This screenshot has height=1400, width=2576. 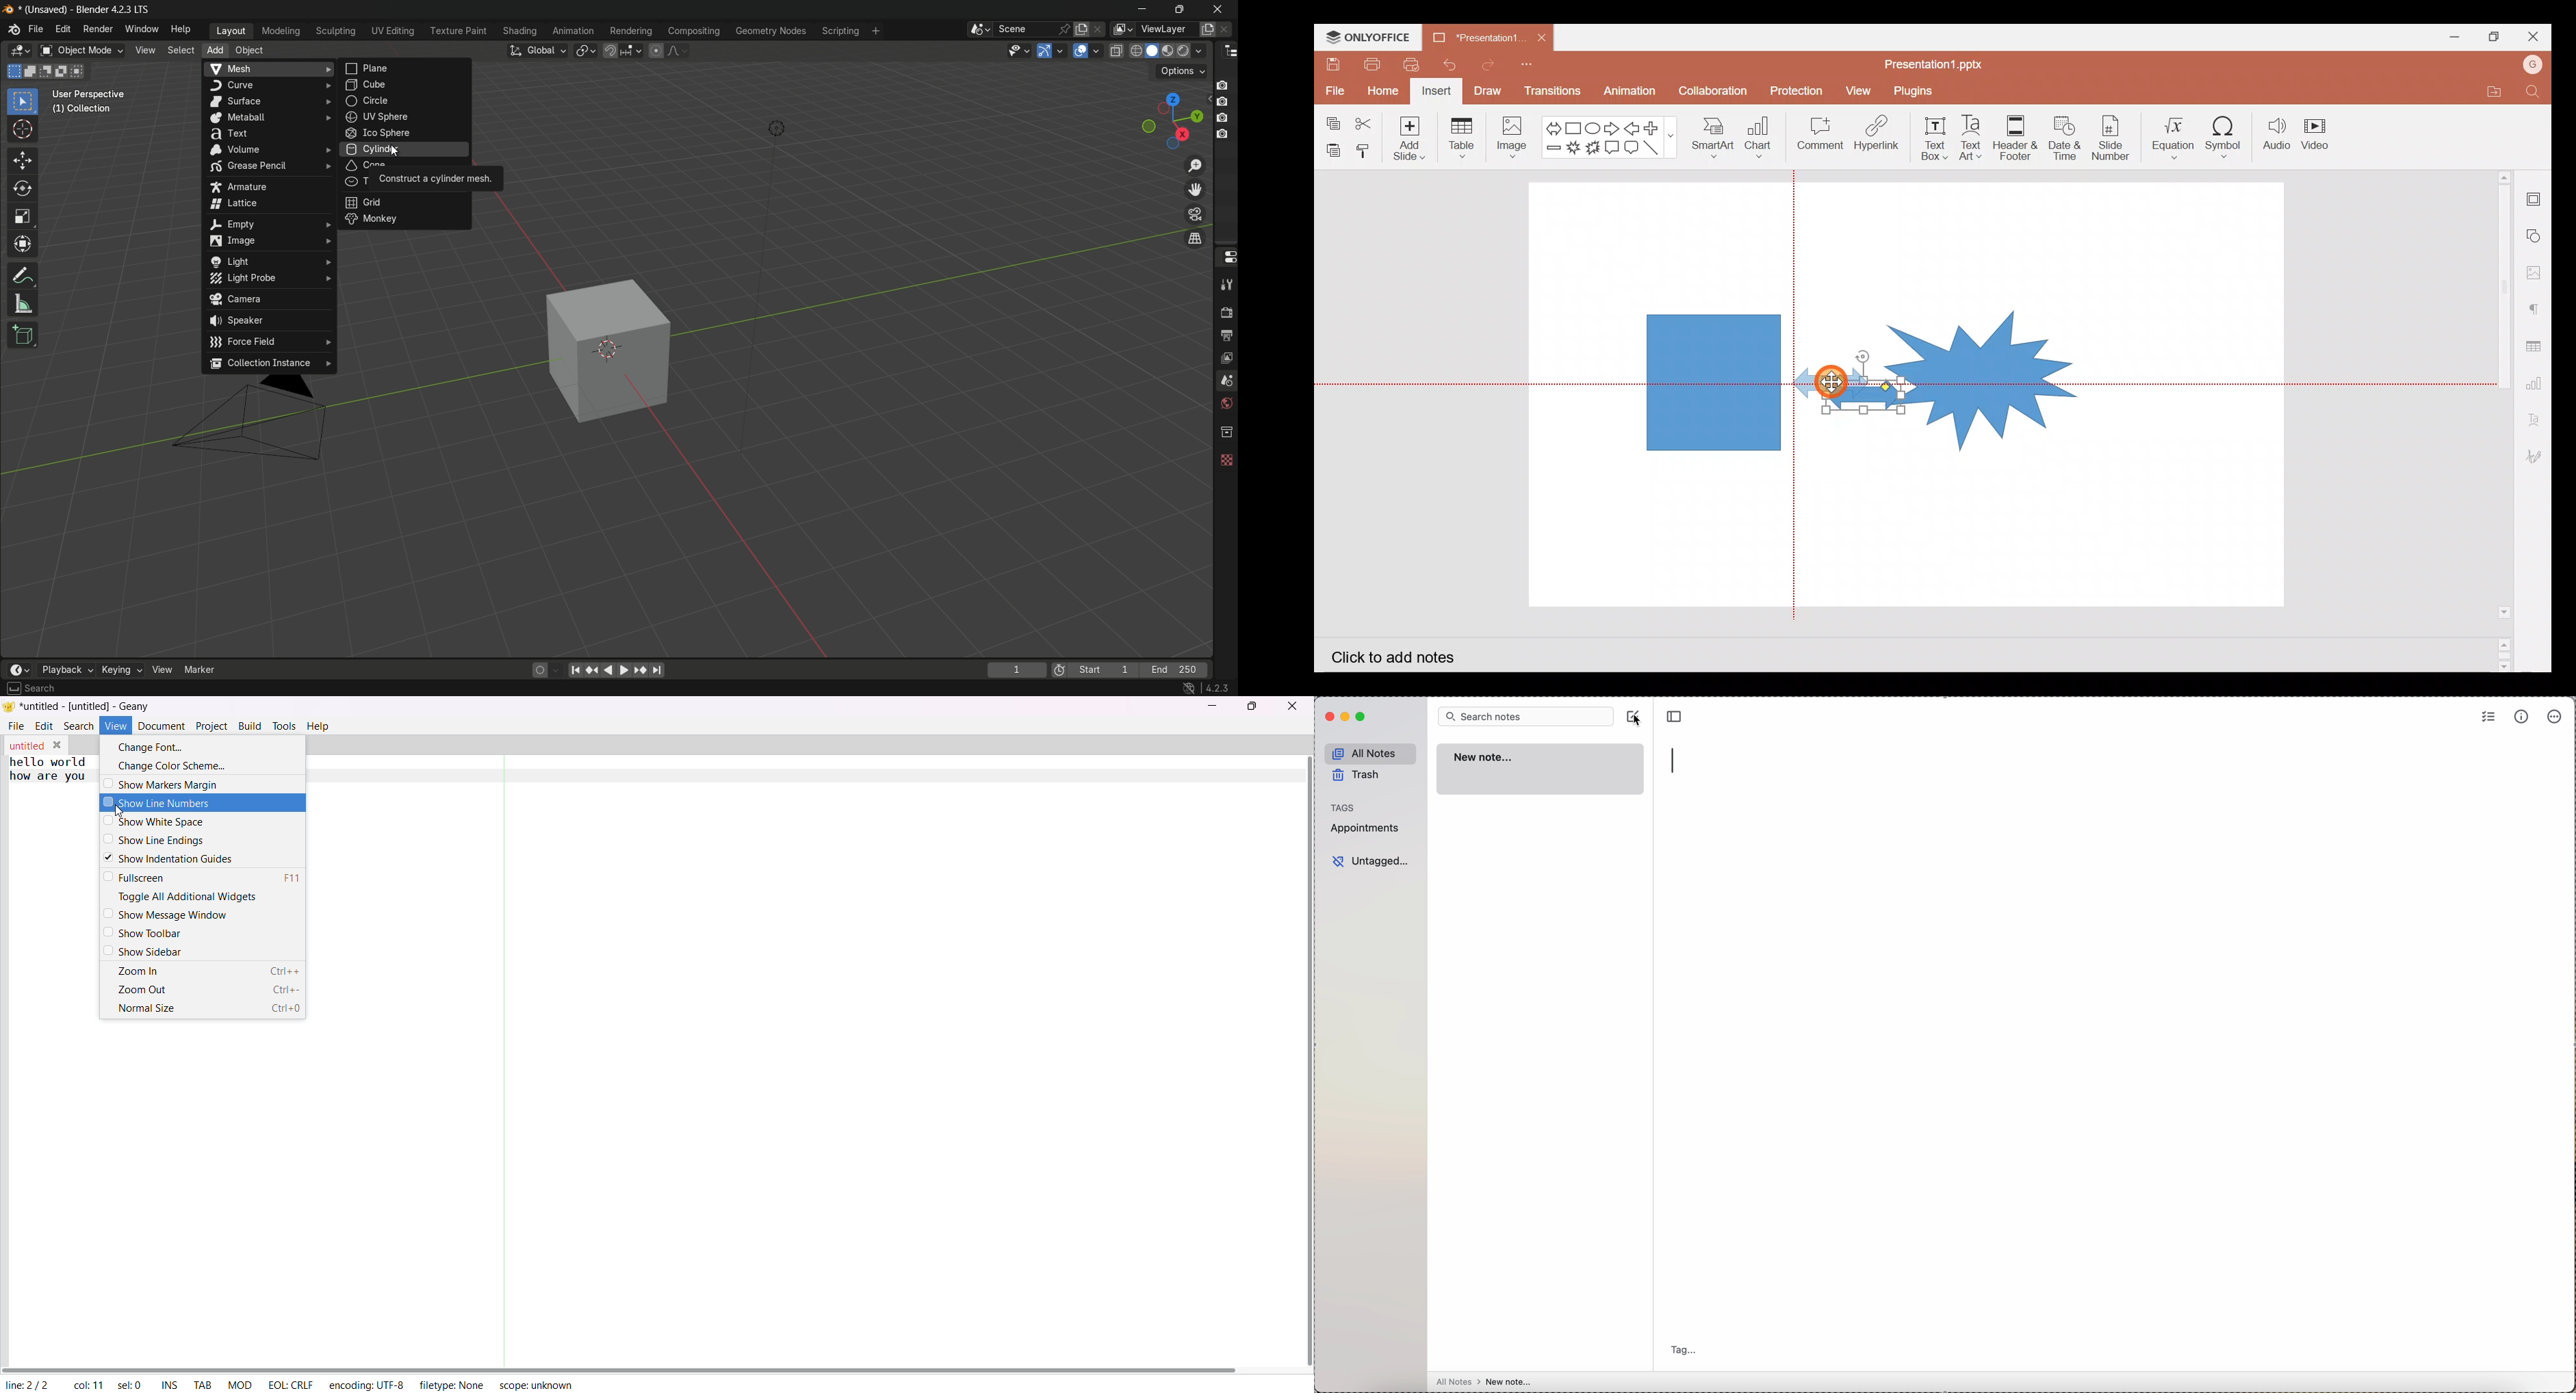 What do you see at coordinates (1630, 713) in the screenshot?
I see `create note` at bounding box center [1630, 713].